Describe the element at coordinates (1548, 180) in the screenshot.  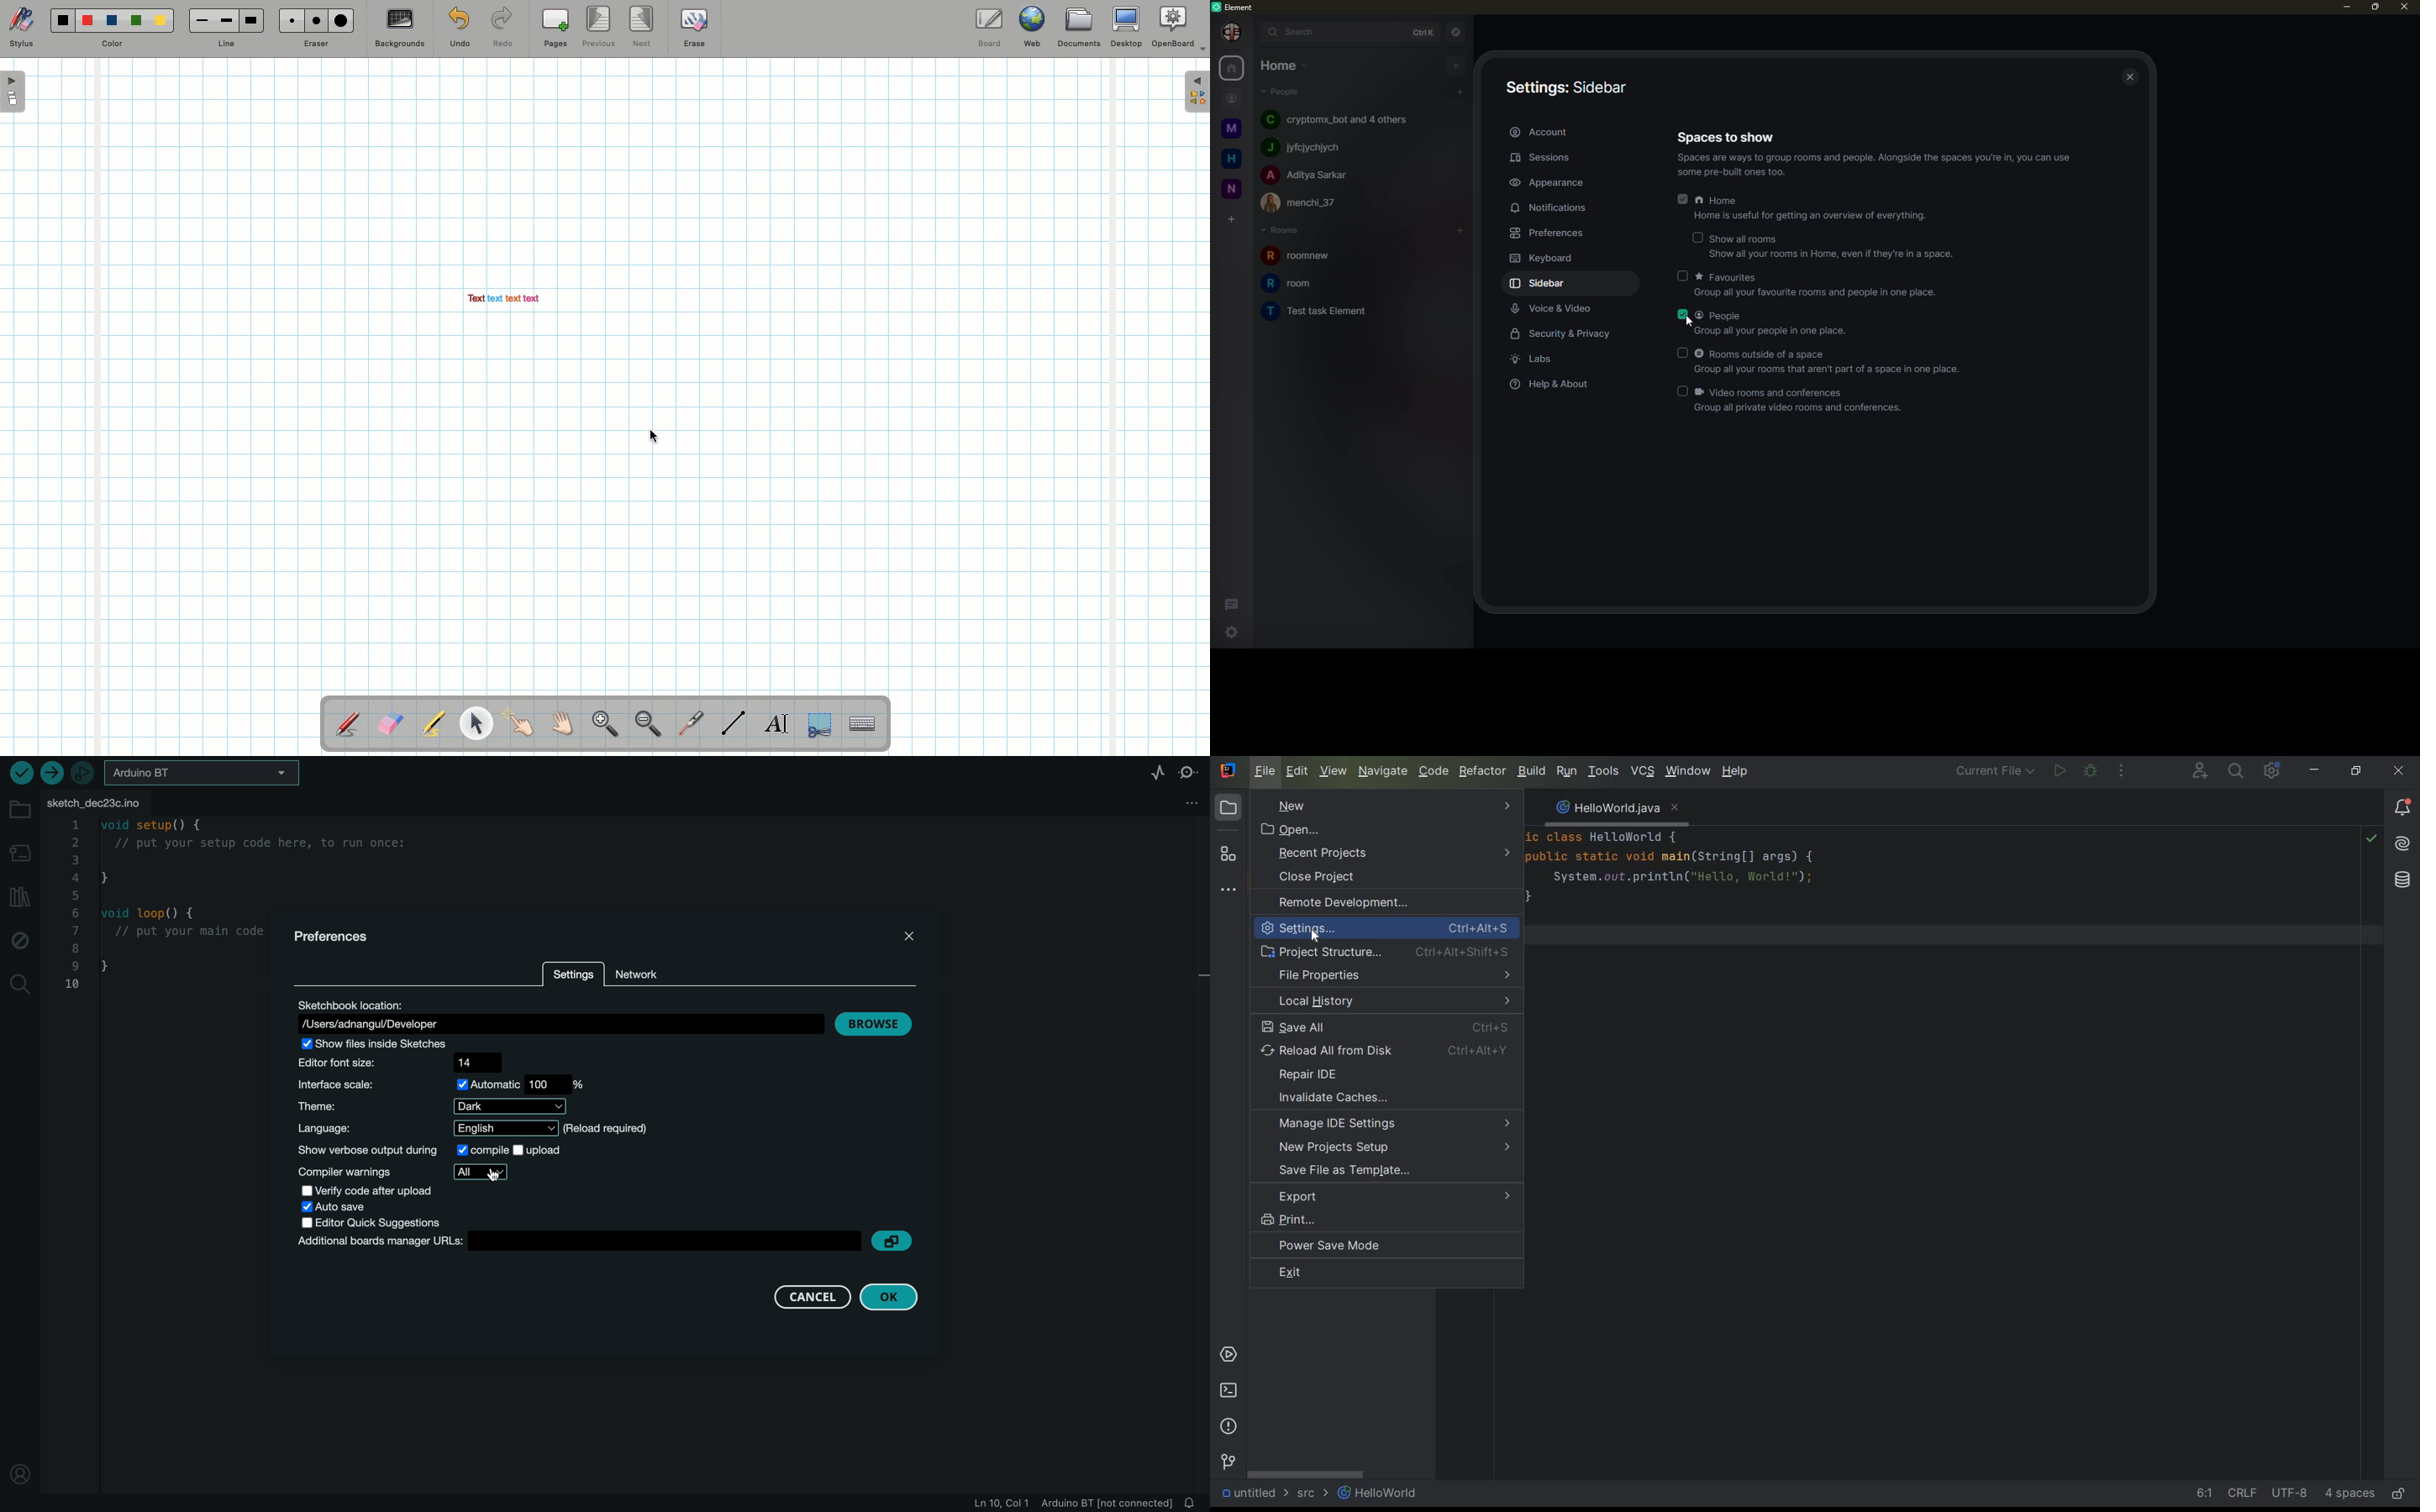
I see `appearance` at that location.